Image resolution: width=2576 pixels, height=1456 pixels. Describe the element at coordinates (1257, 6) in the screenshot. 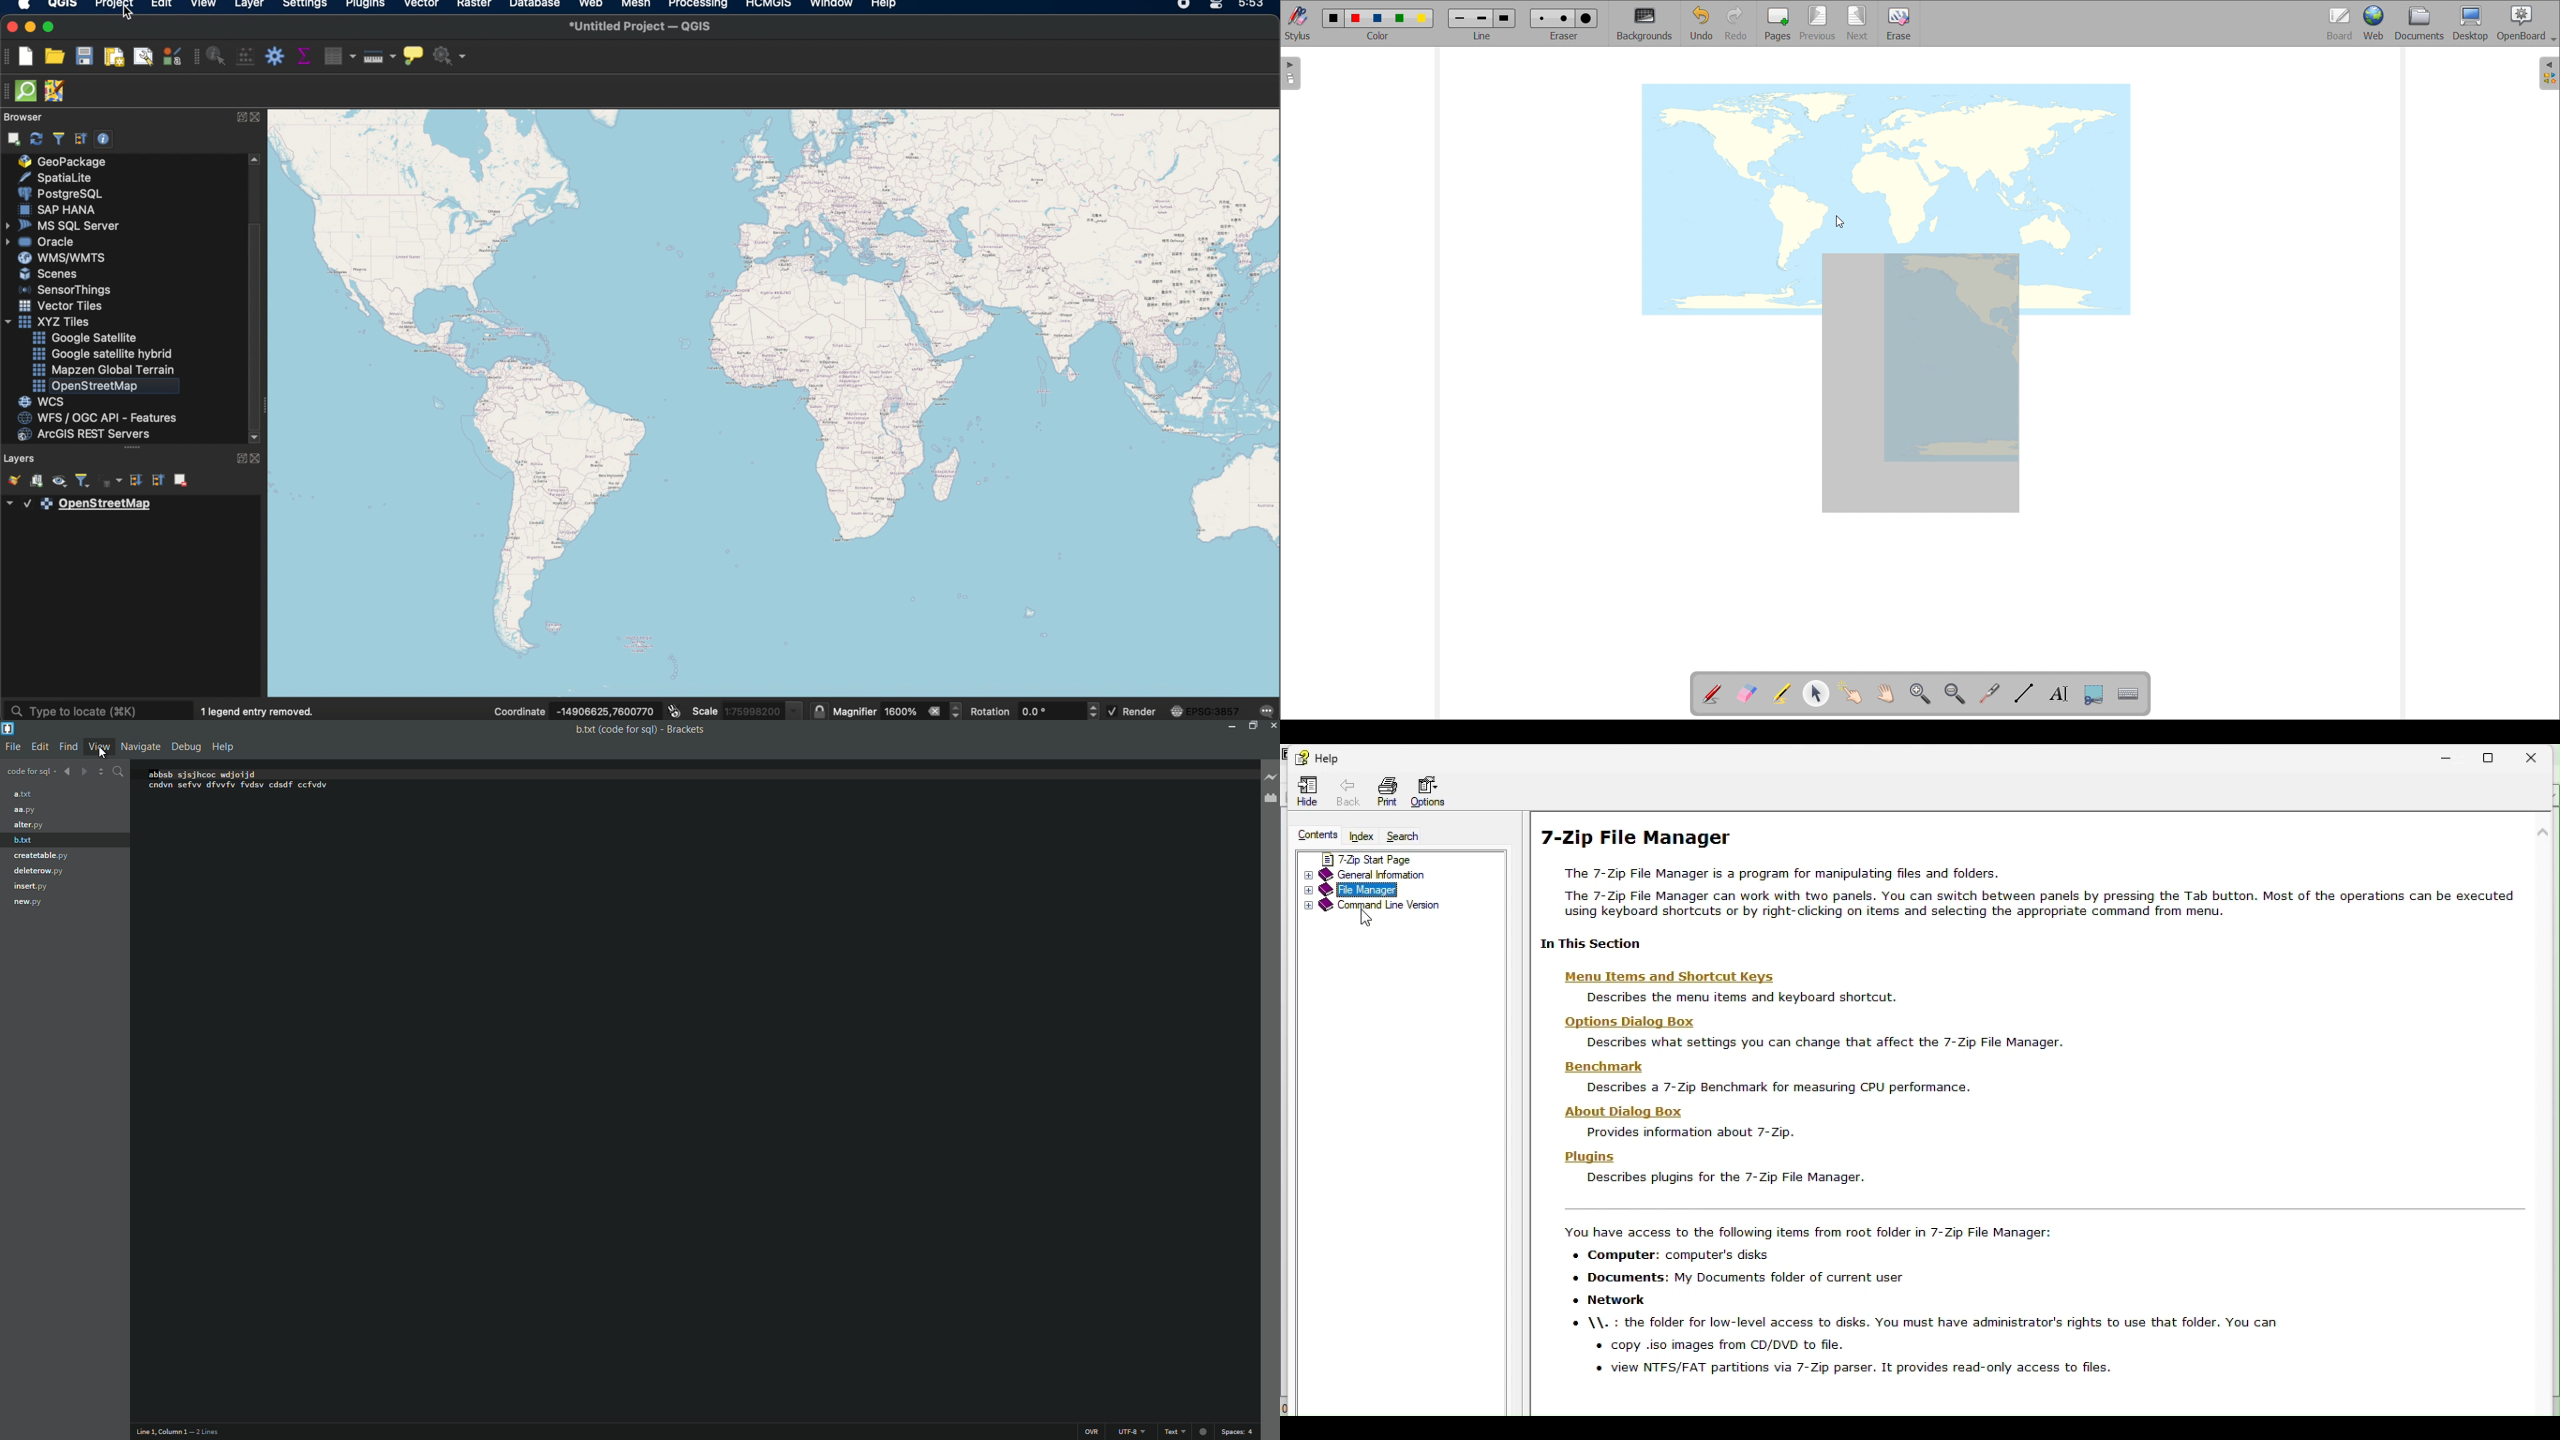

I see `time` at that location.